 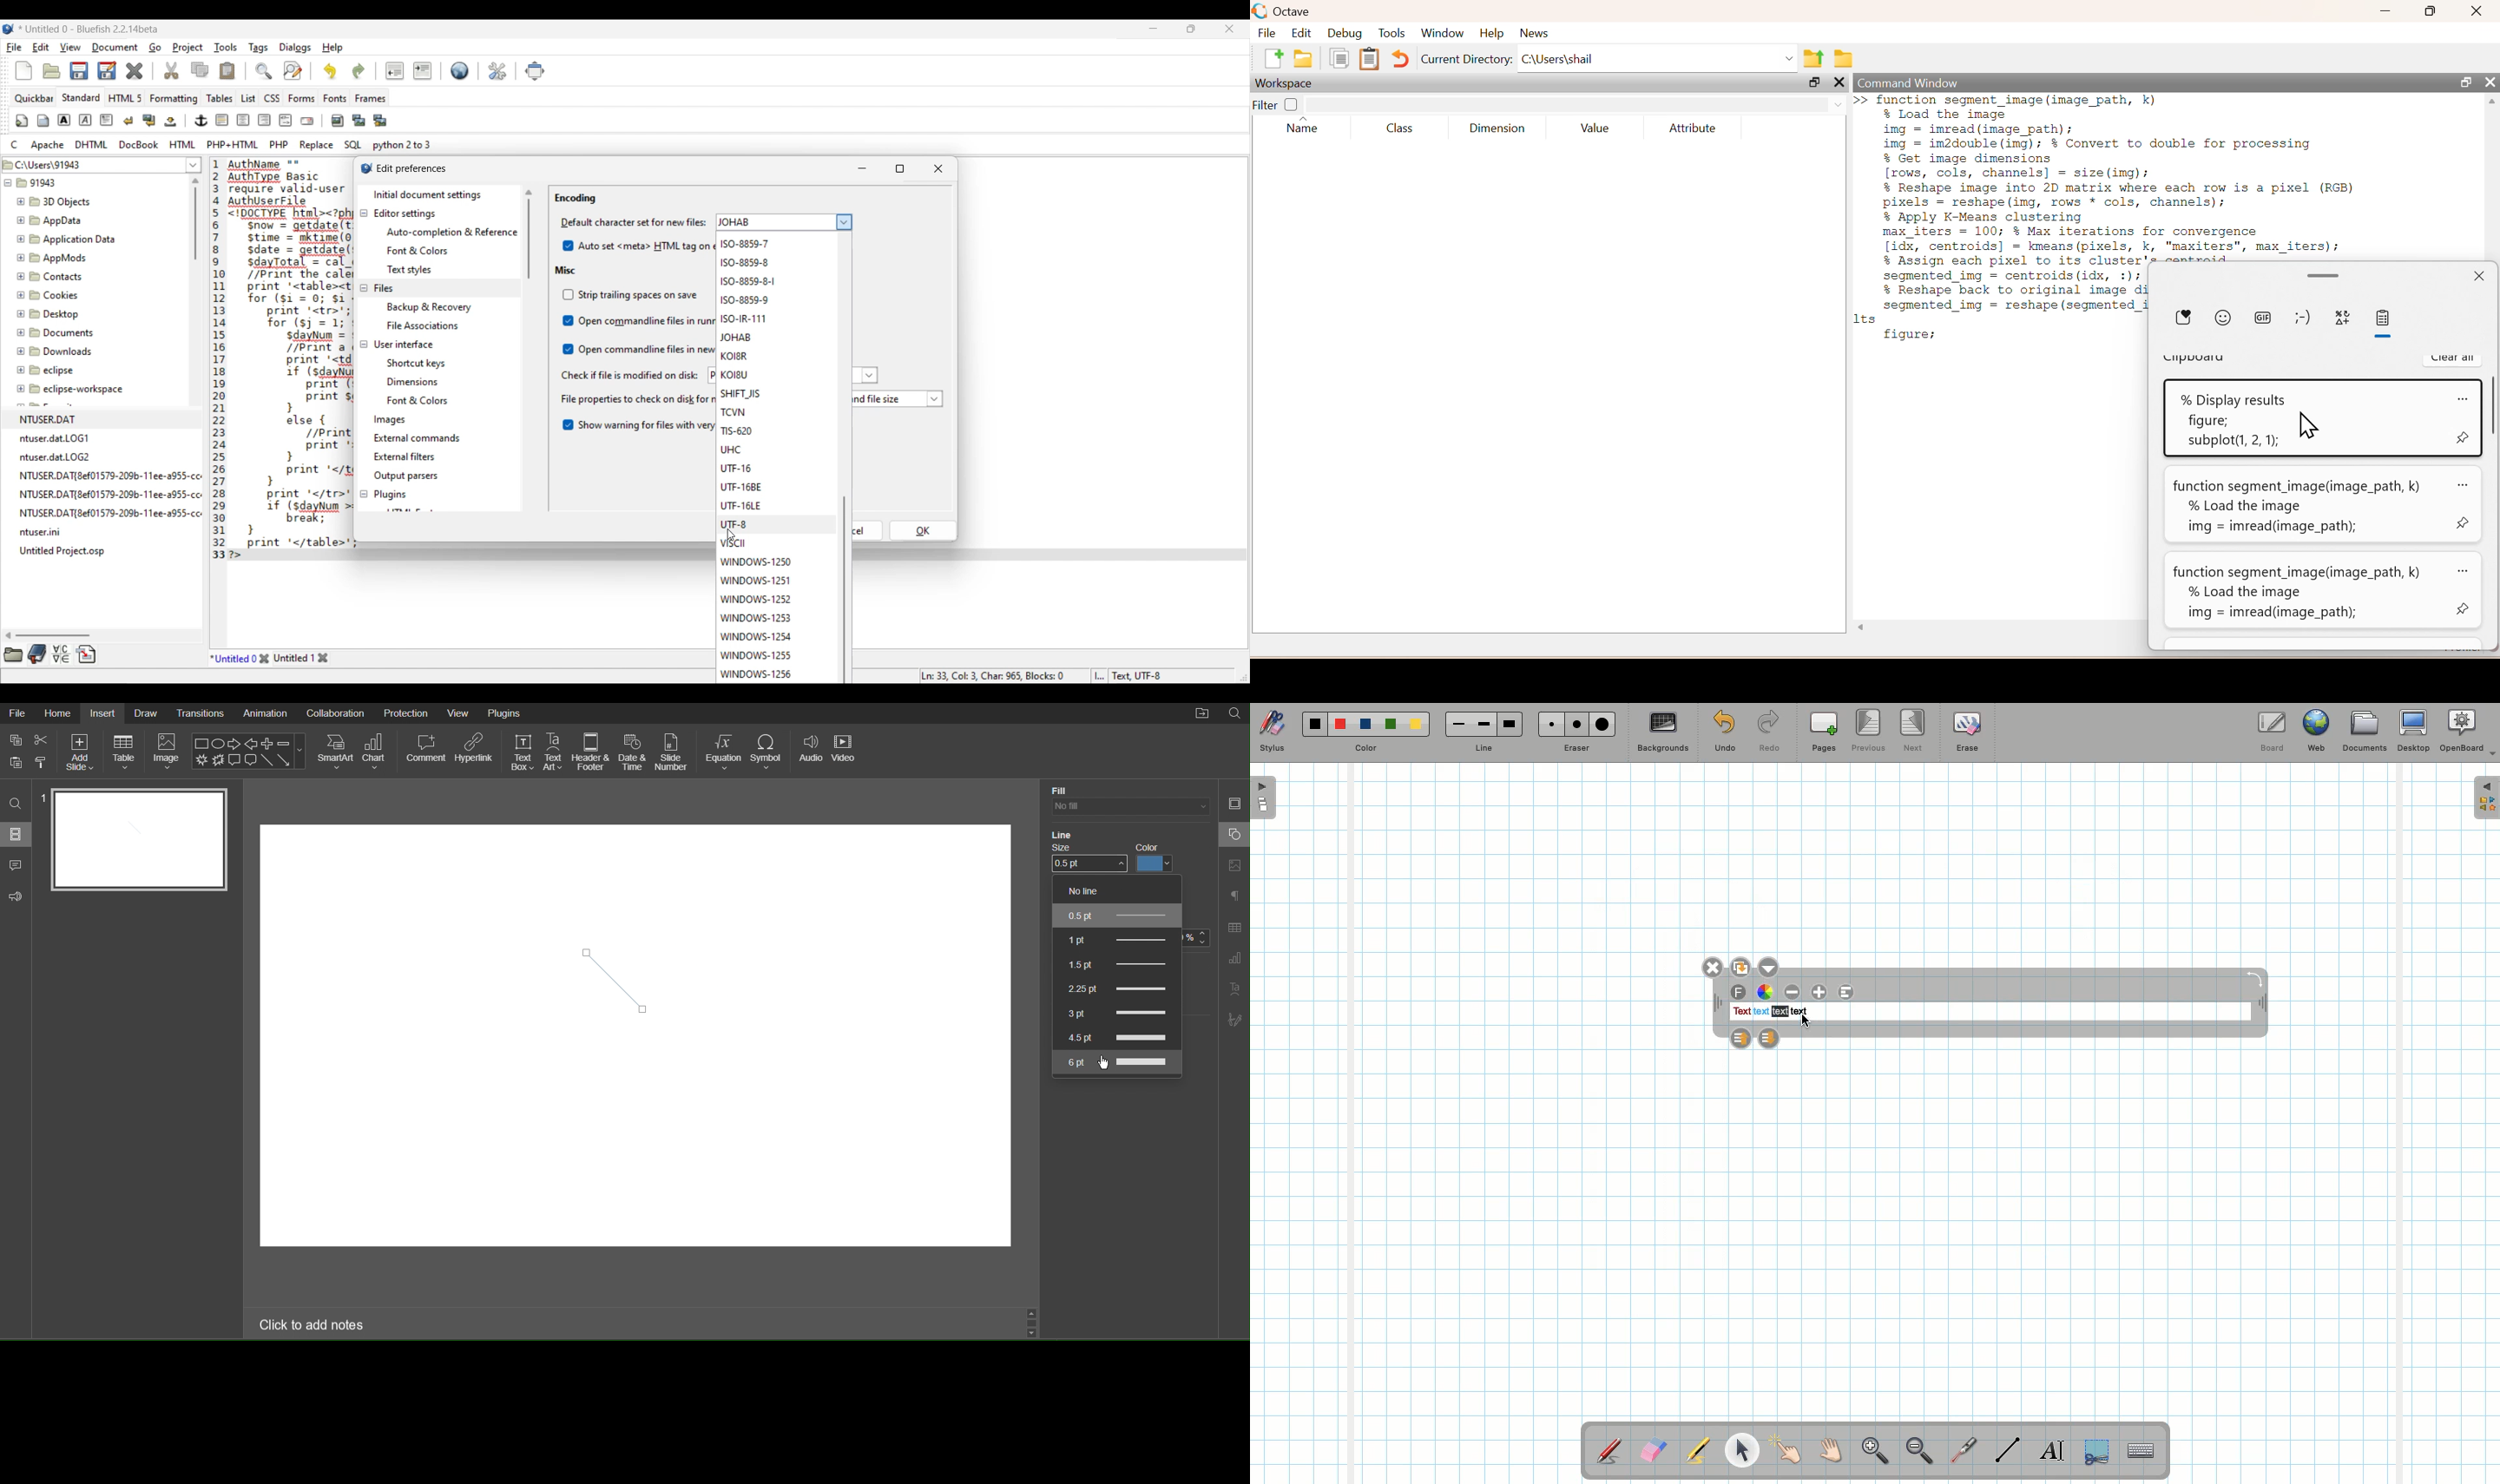 I want to click on Shape Menu, so click(x=248, y=751).